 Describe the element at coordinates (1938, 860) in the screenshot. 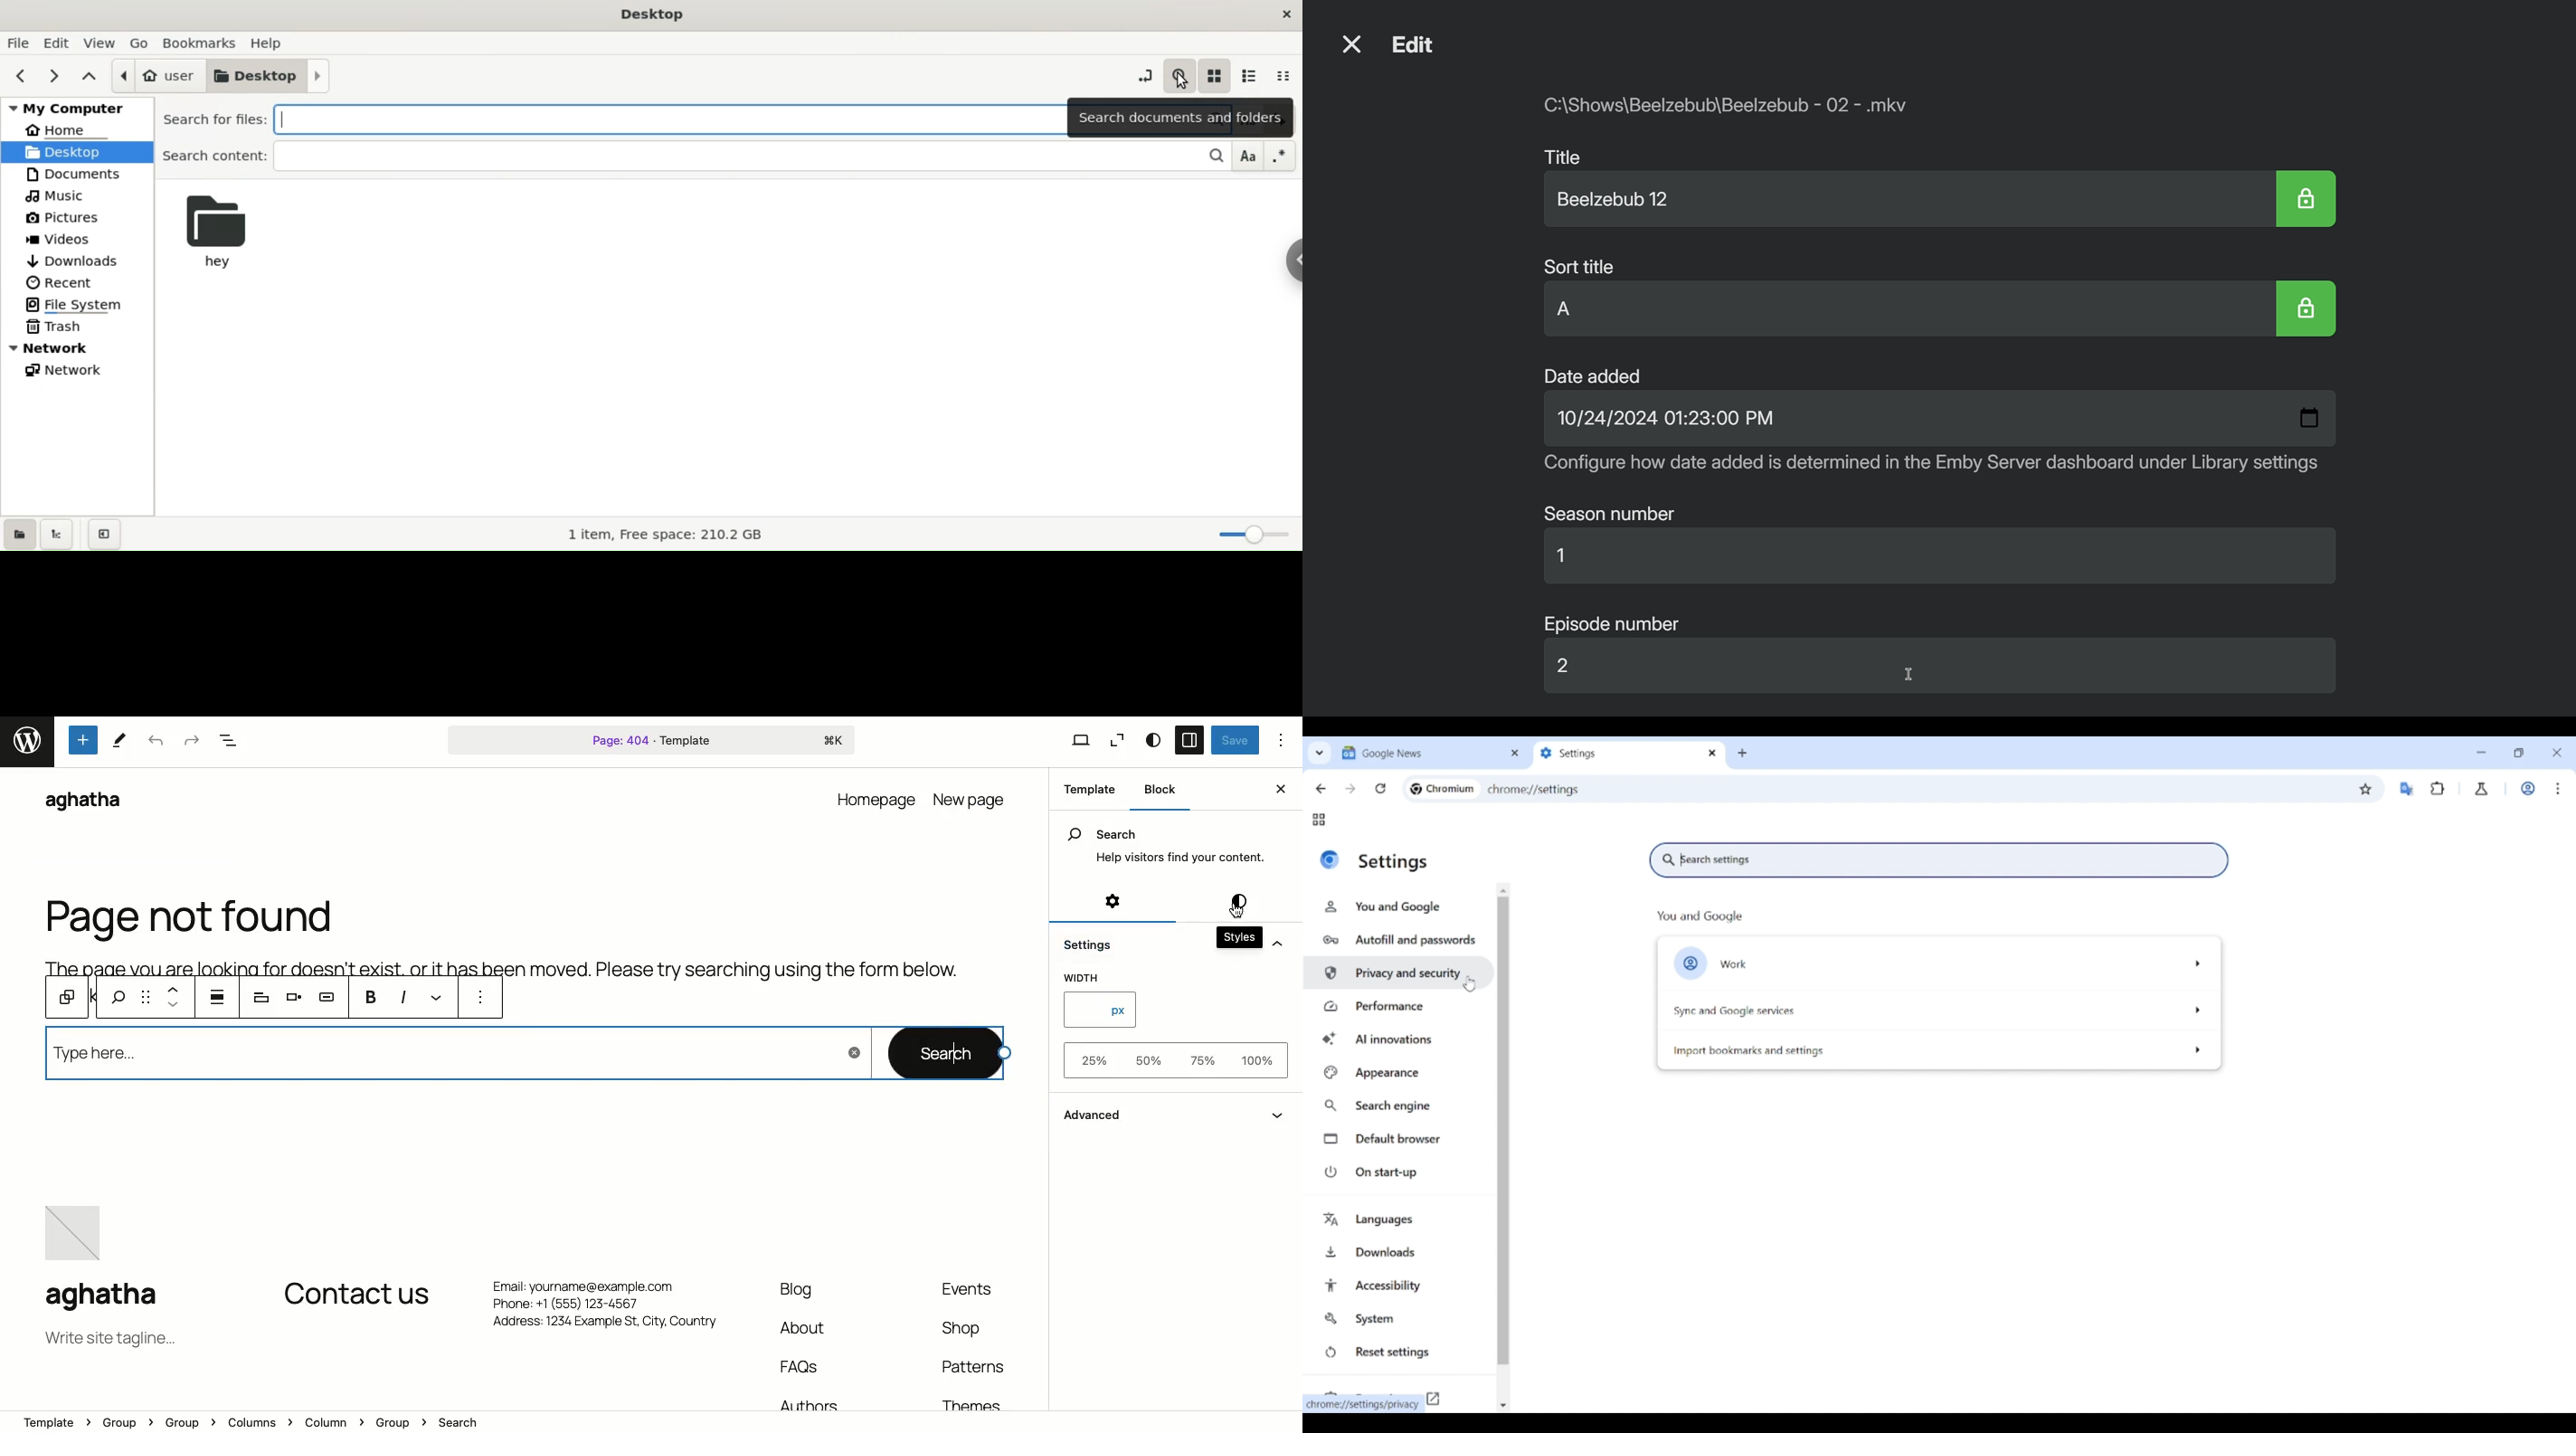

I see `Search settings` at that location.